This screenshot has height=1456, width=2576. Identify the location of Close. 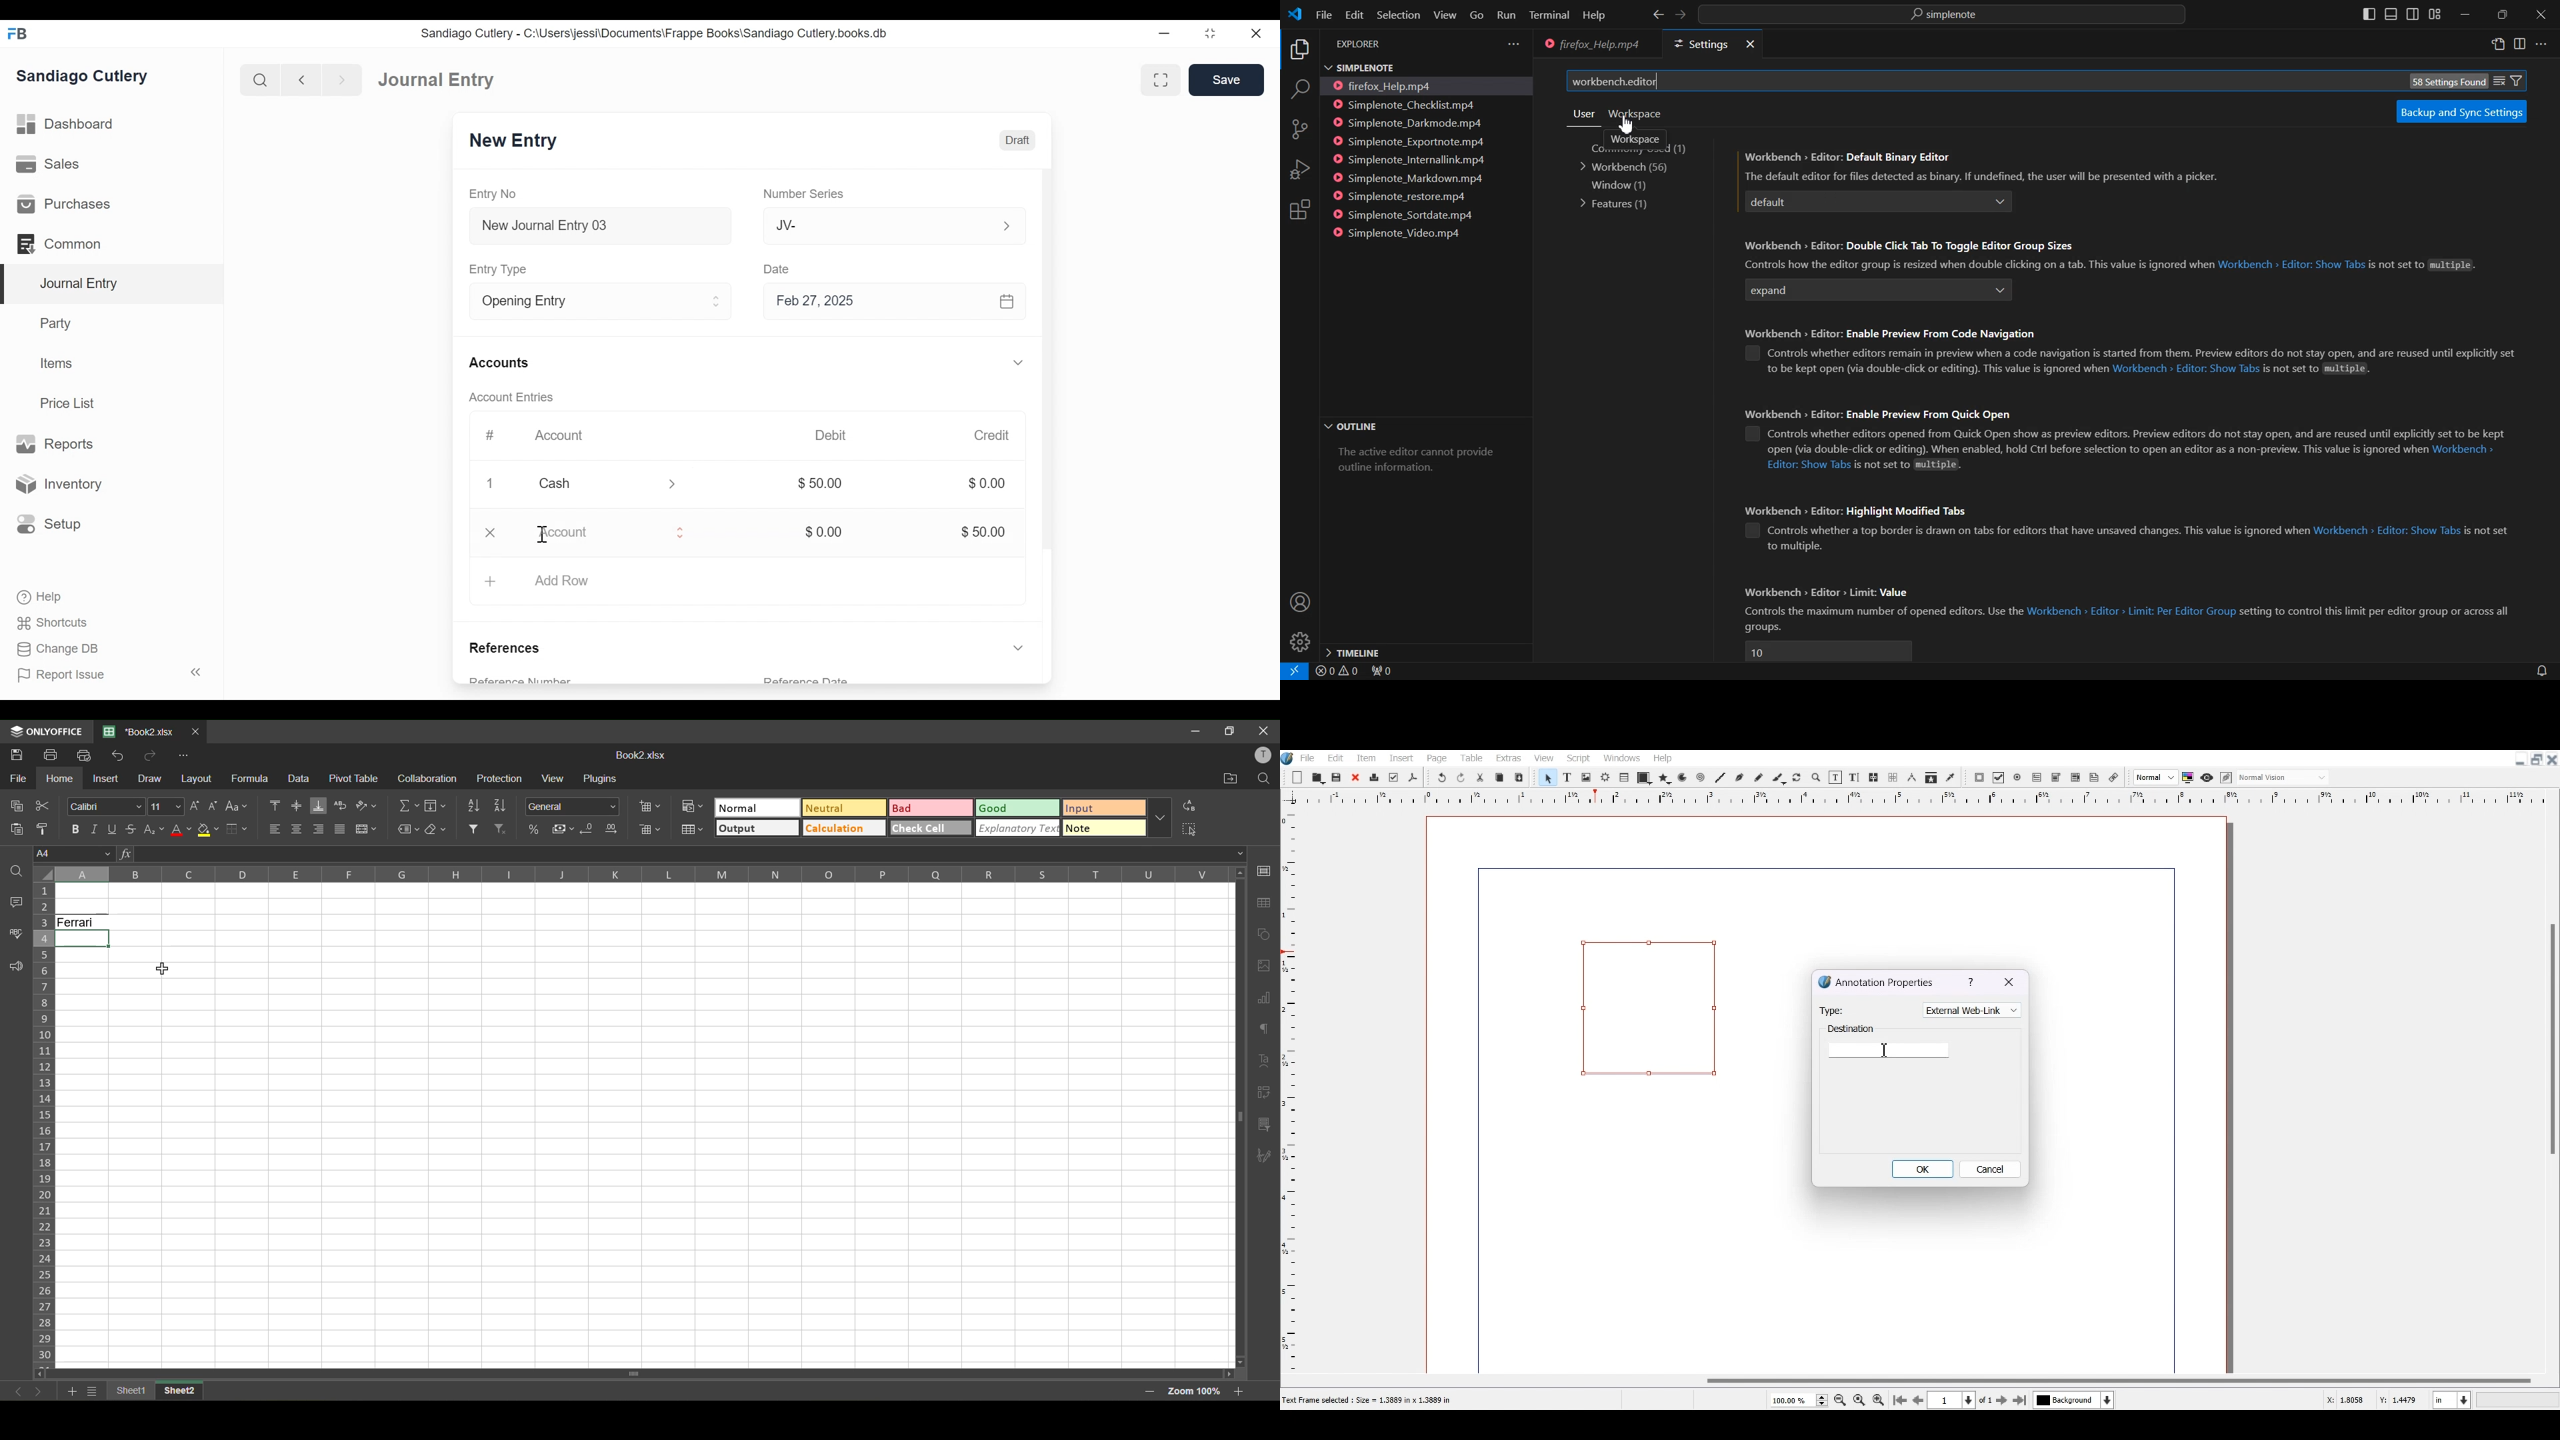
(1255, 33).